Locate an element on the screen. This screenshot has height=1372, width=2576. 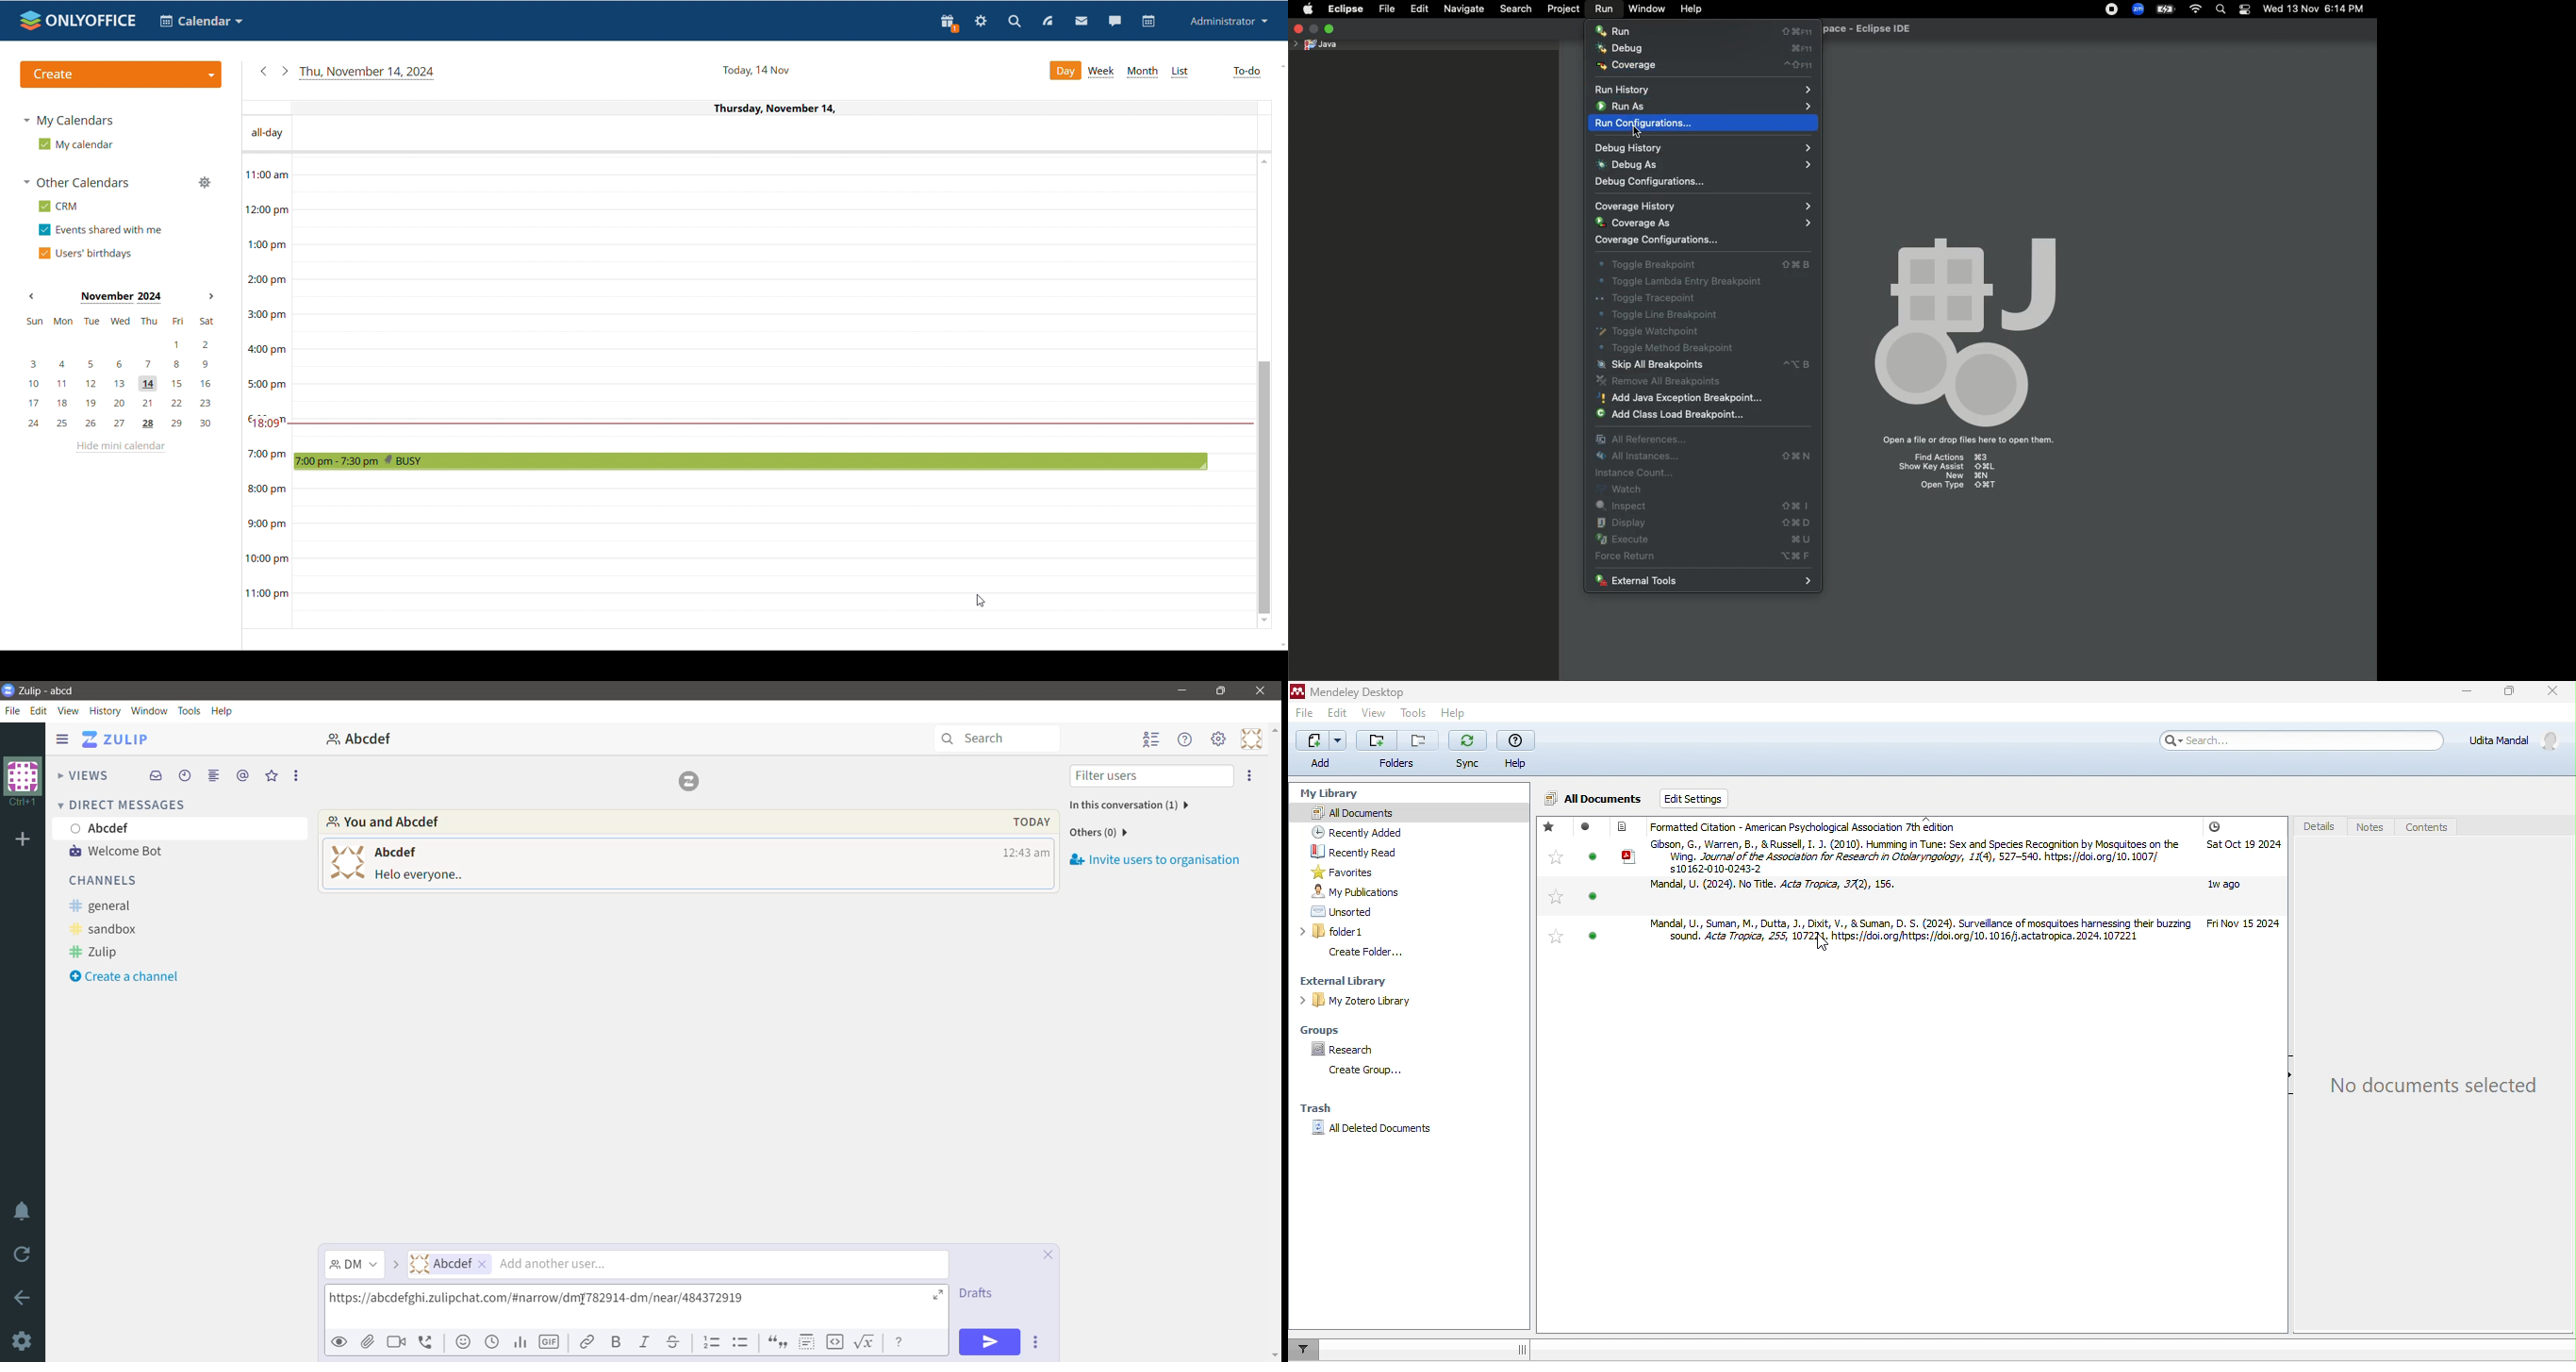
Search is located at coordinates (996, 739).